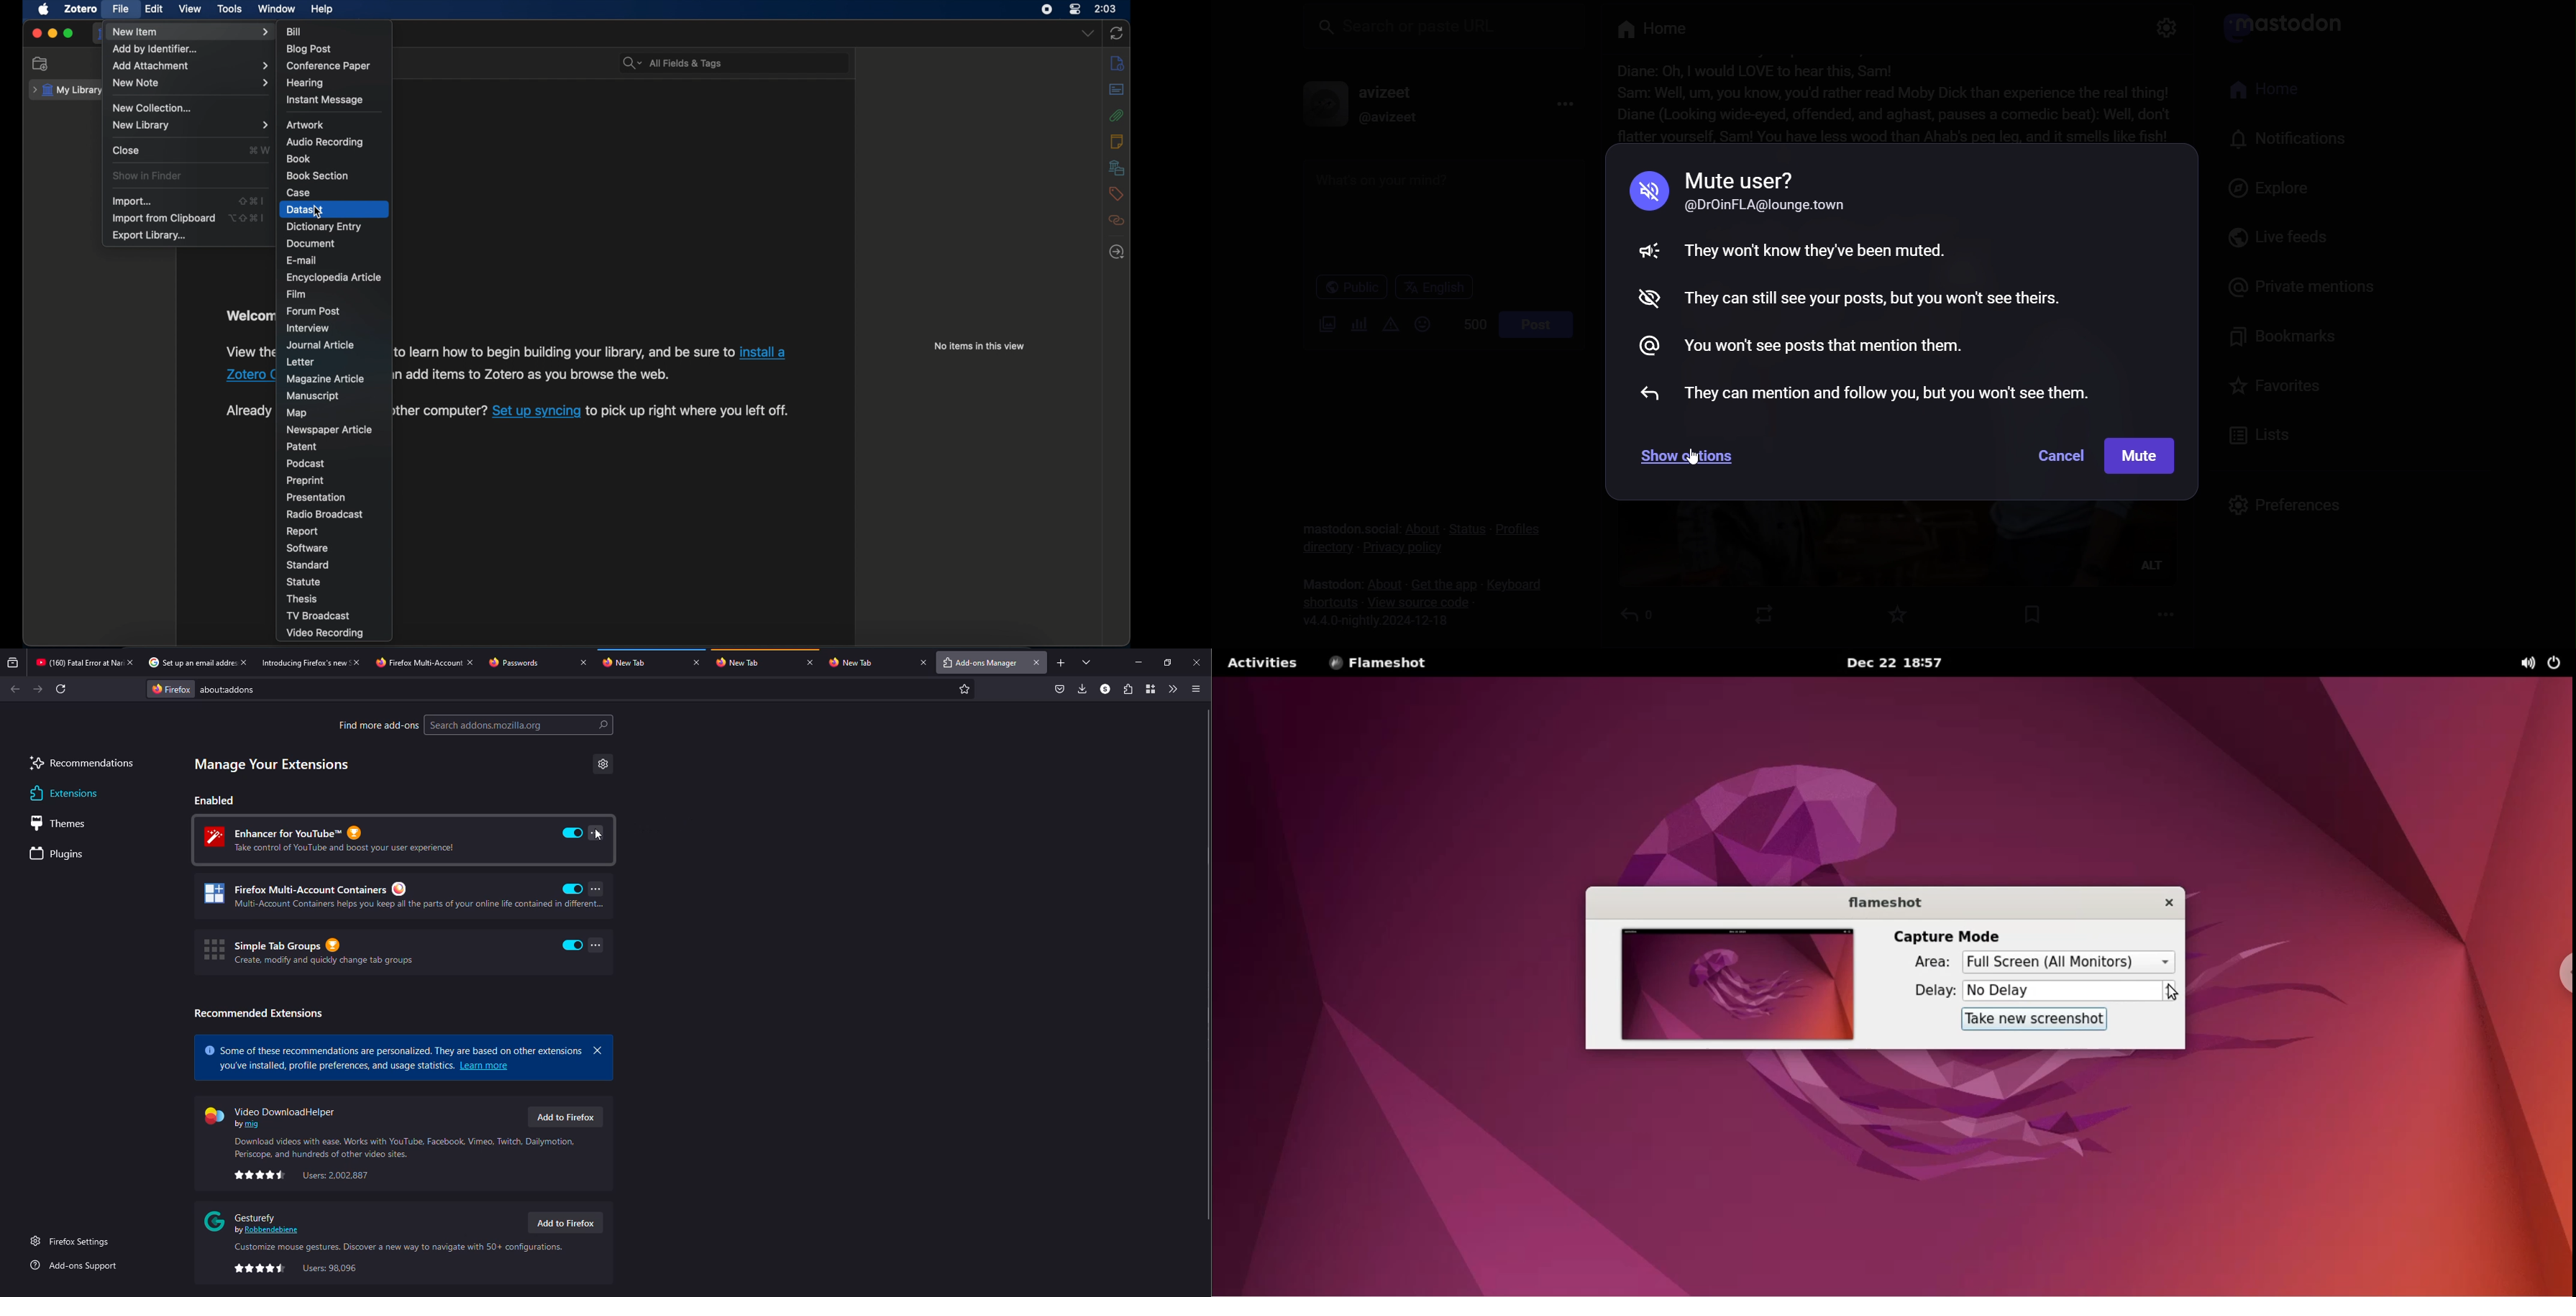 This screenshot has width=2576, height=1316. What do you see at coordinates (320, 345) in the screenshot?
I see `journal article` at bounding box center [320, 345].